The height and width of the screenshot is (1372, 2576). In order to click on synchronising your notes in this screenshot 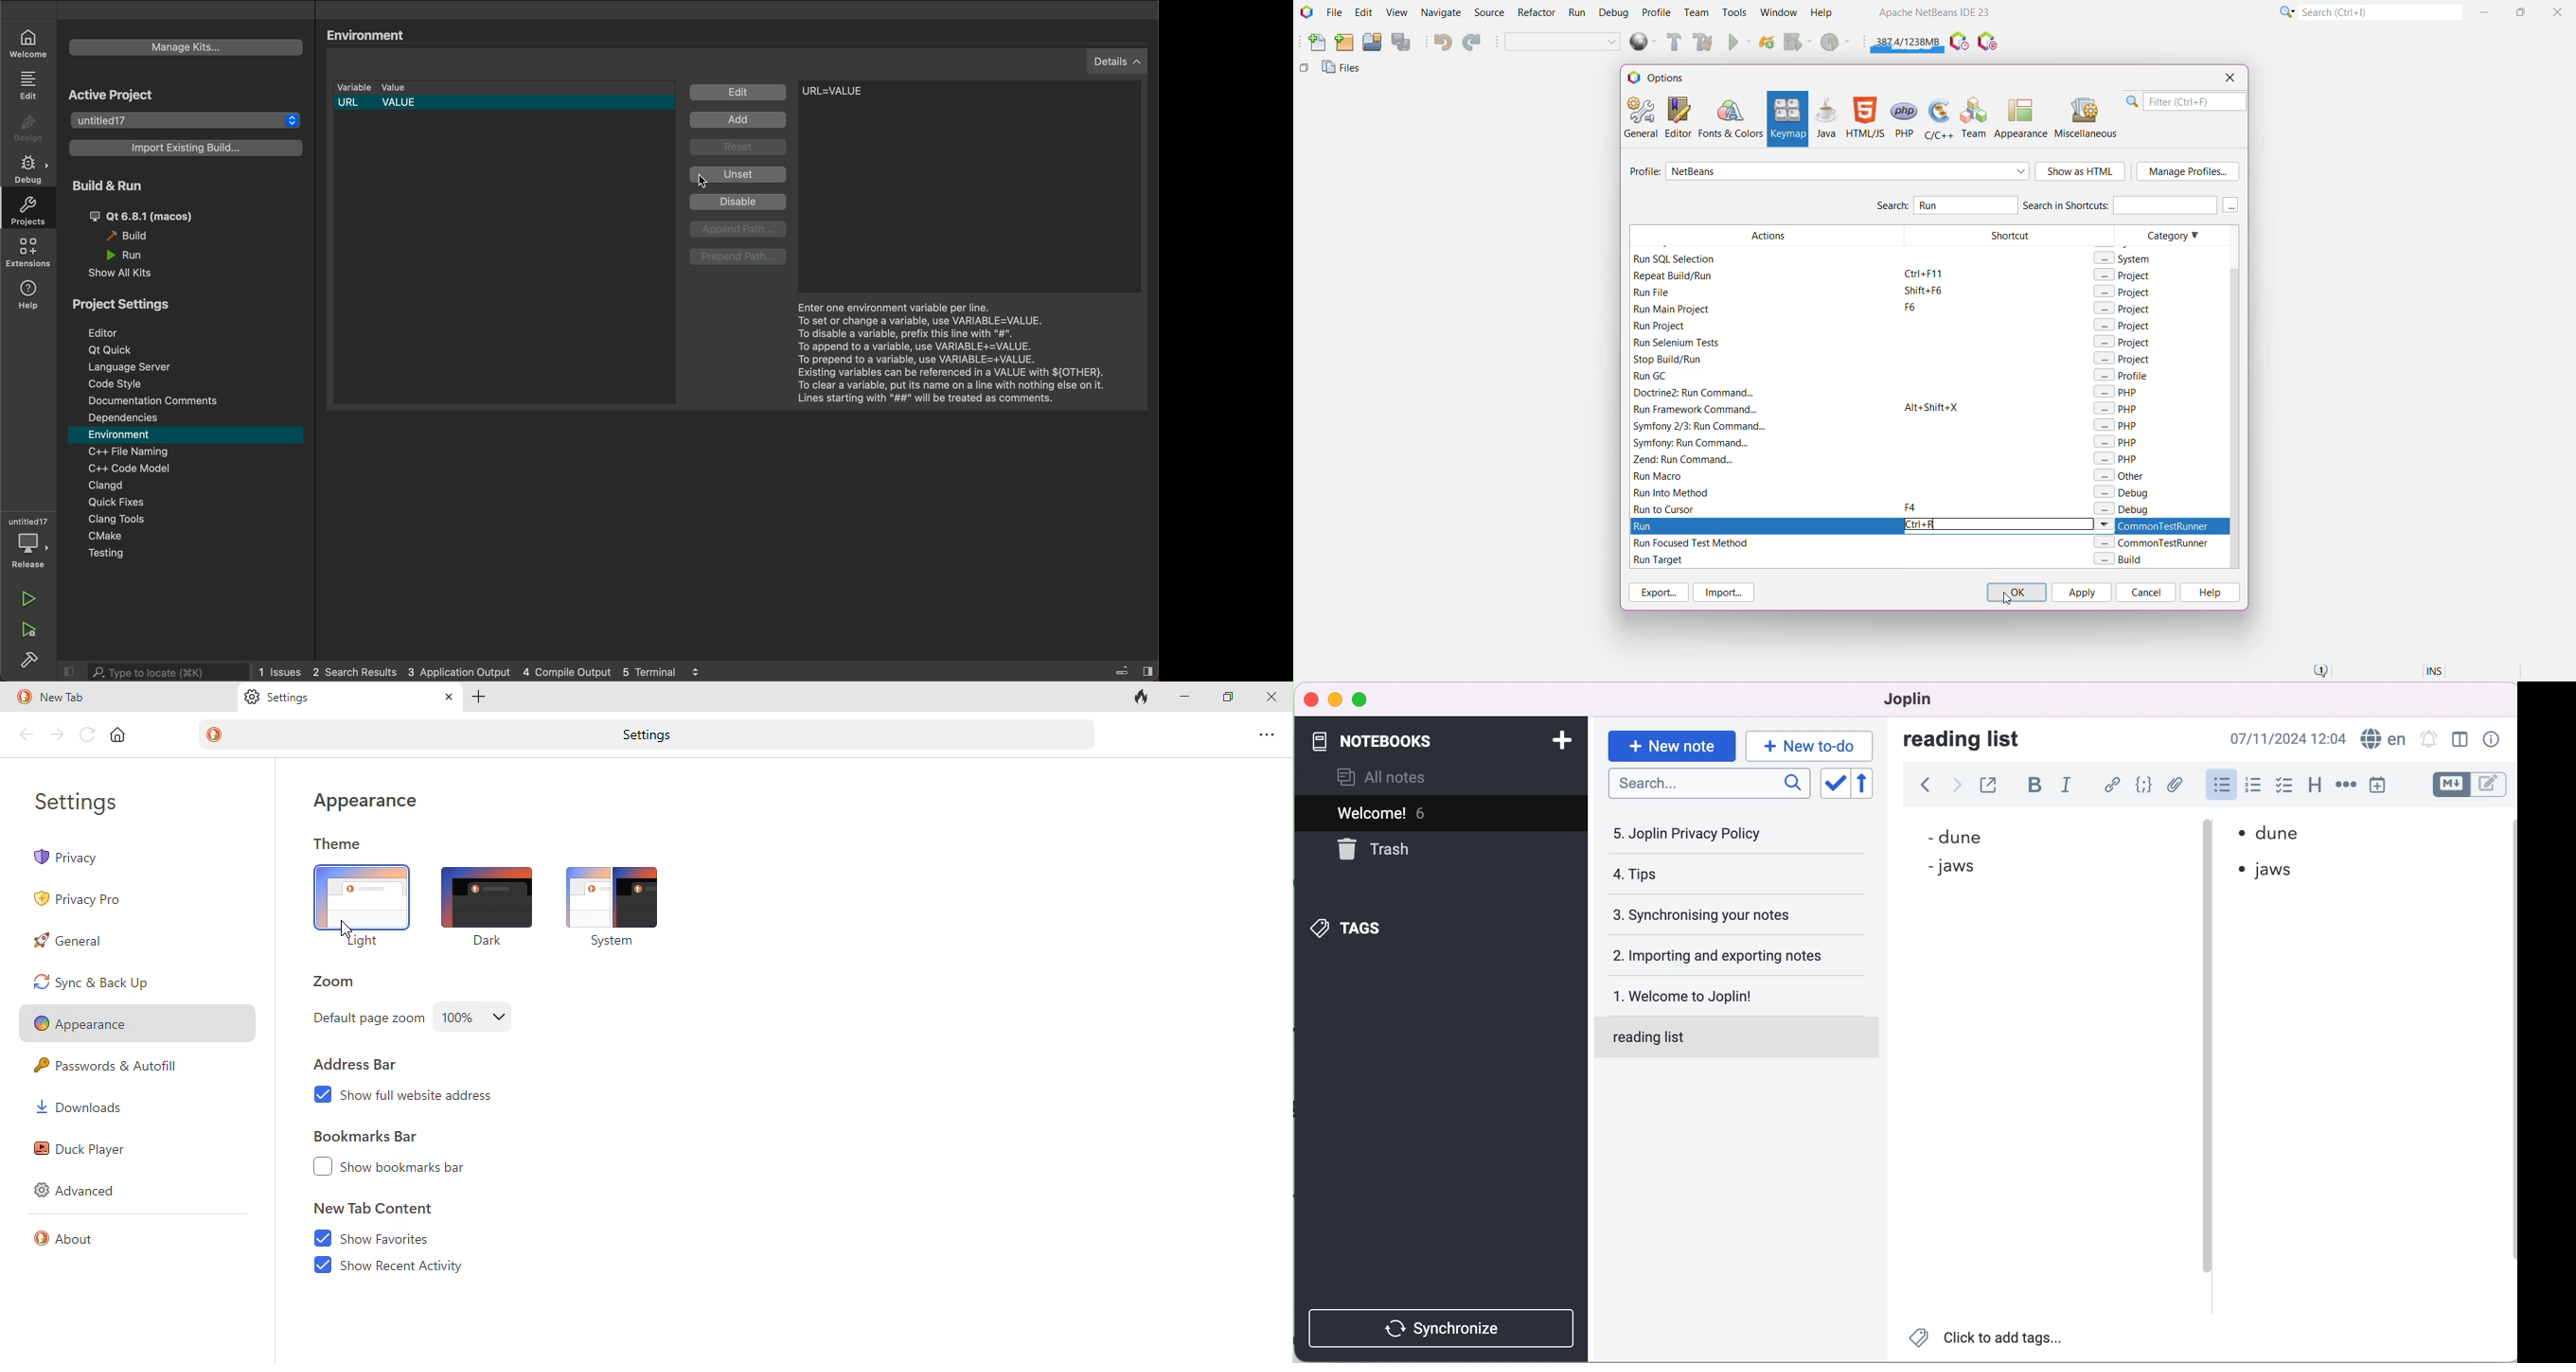, I will do `click(1734, 916)`.